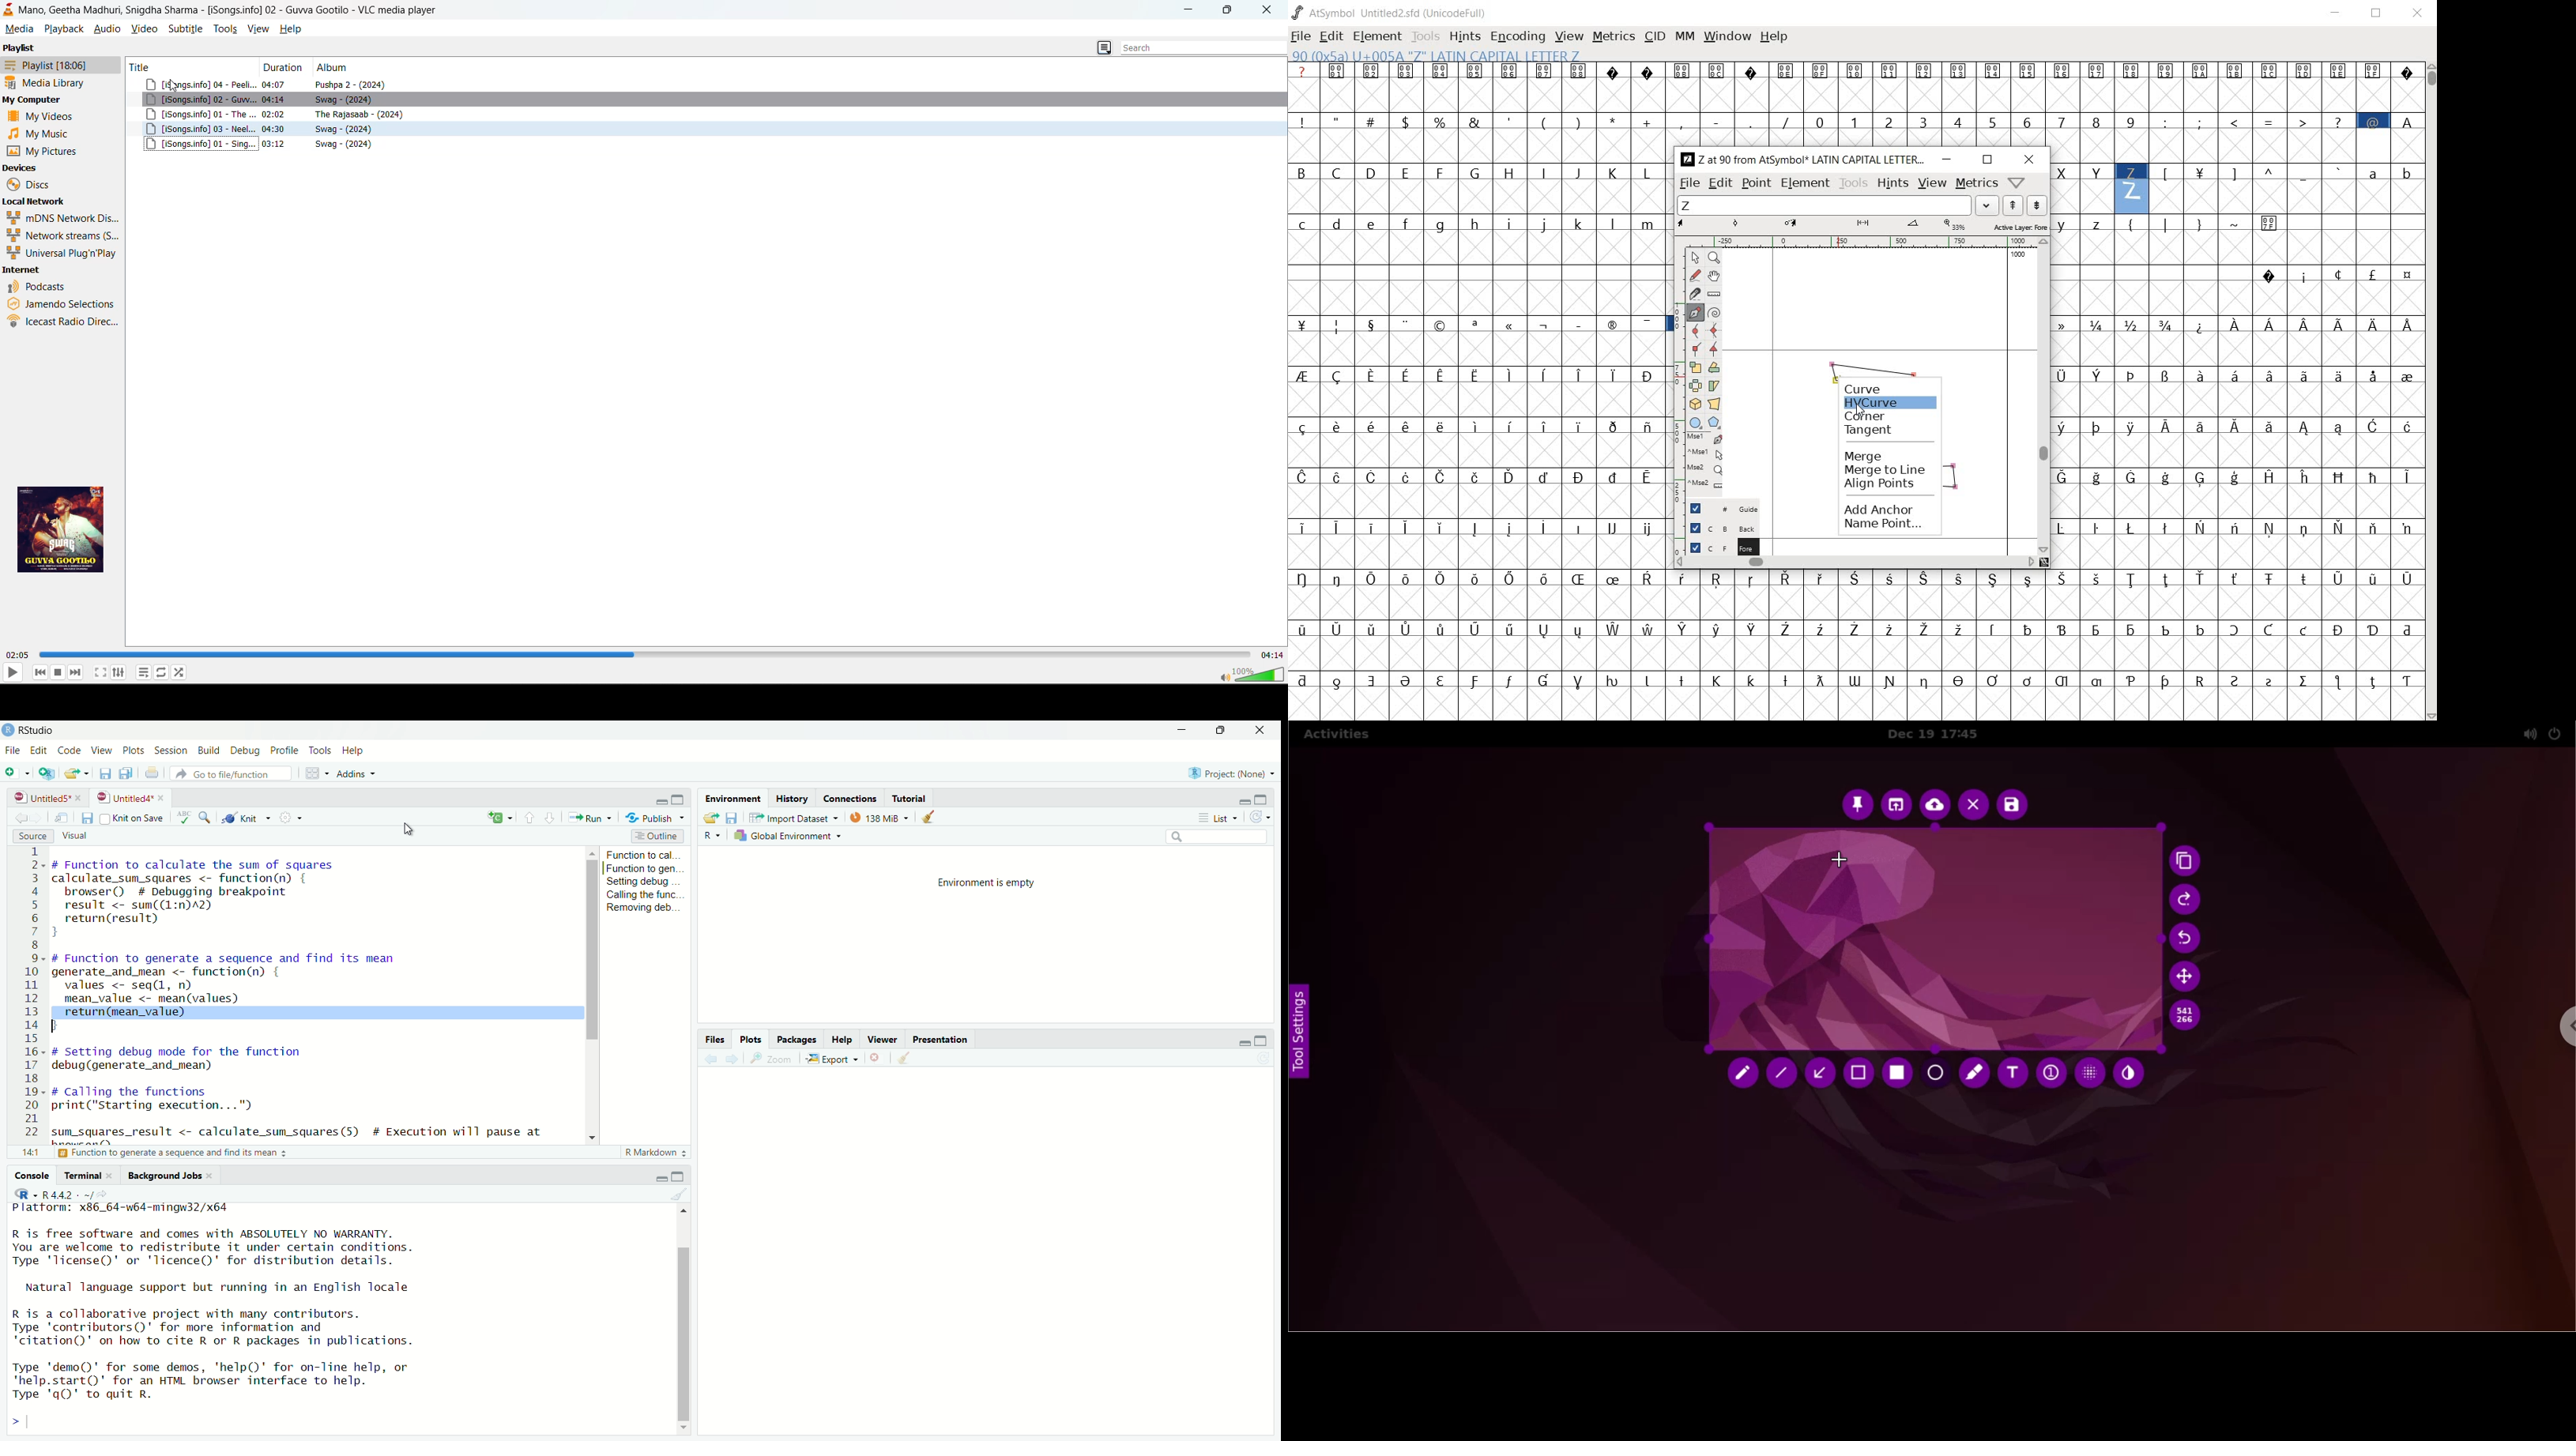 This screenshot has height=1456, width=2576. I want to click on duration, so click(284, 68).